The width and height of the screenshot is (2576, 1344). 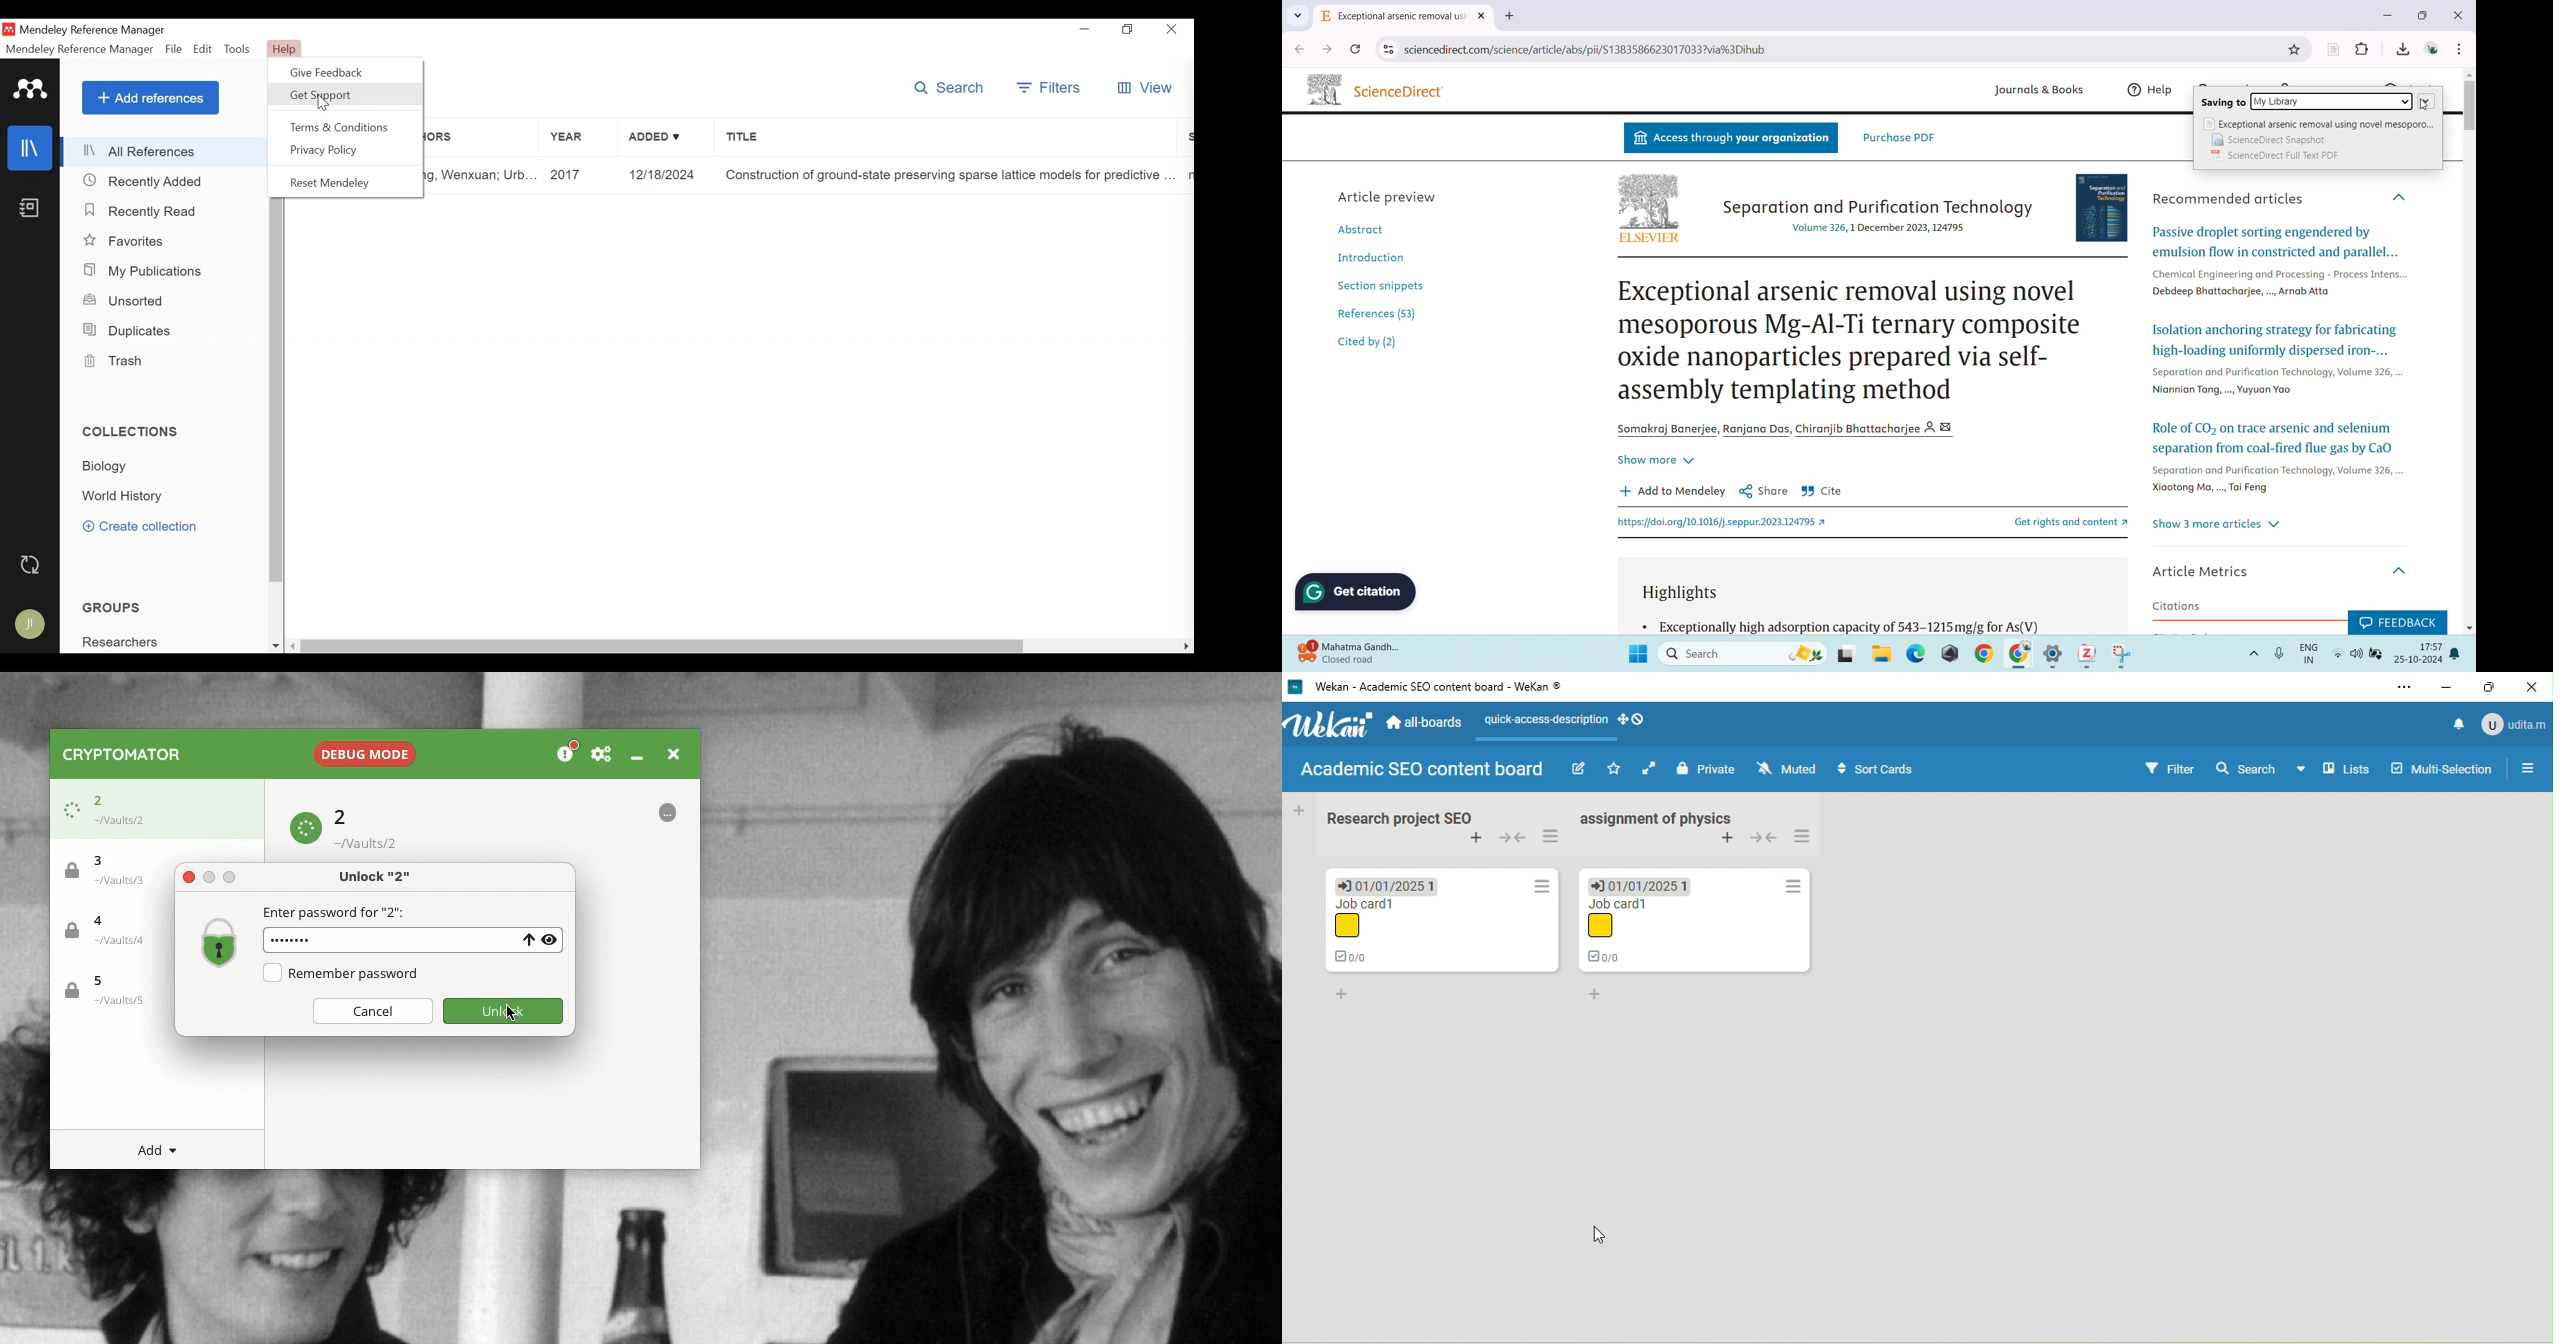 What do you see at coordinates (232, 877) in the screenshot?
I see `maximize` at bounding box center [232, 877].